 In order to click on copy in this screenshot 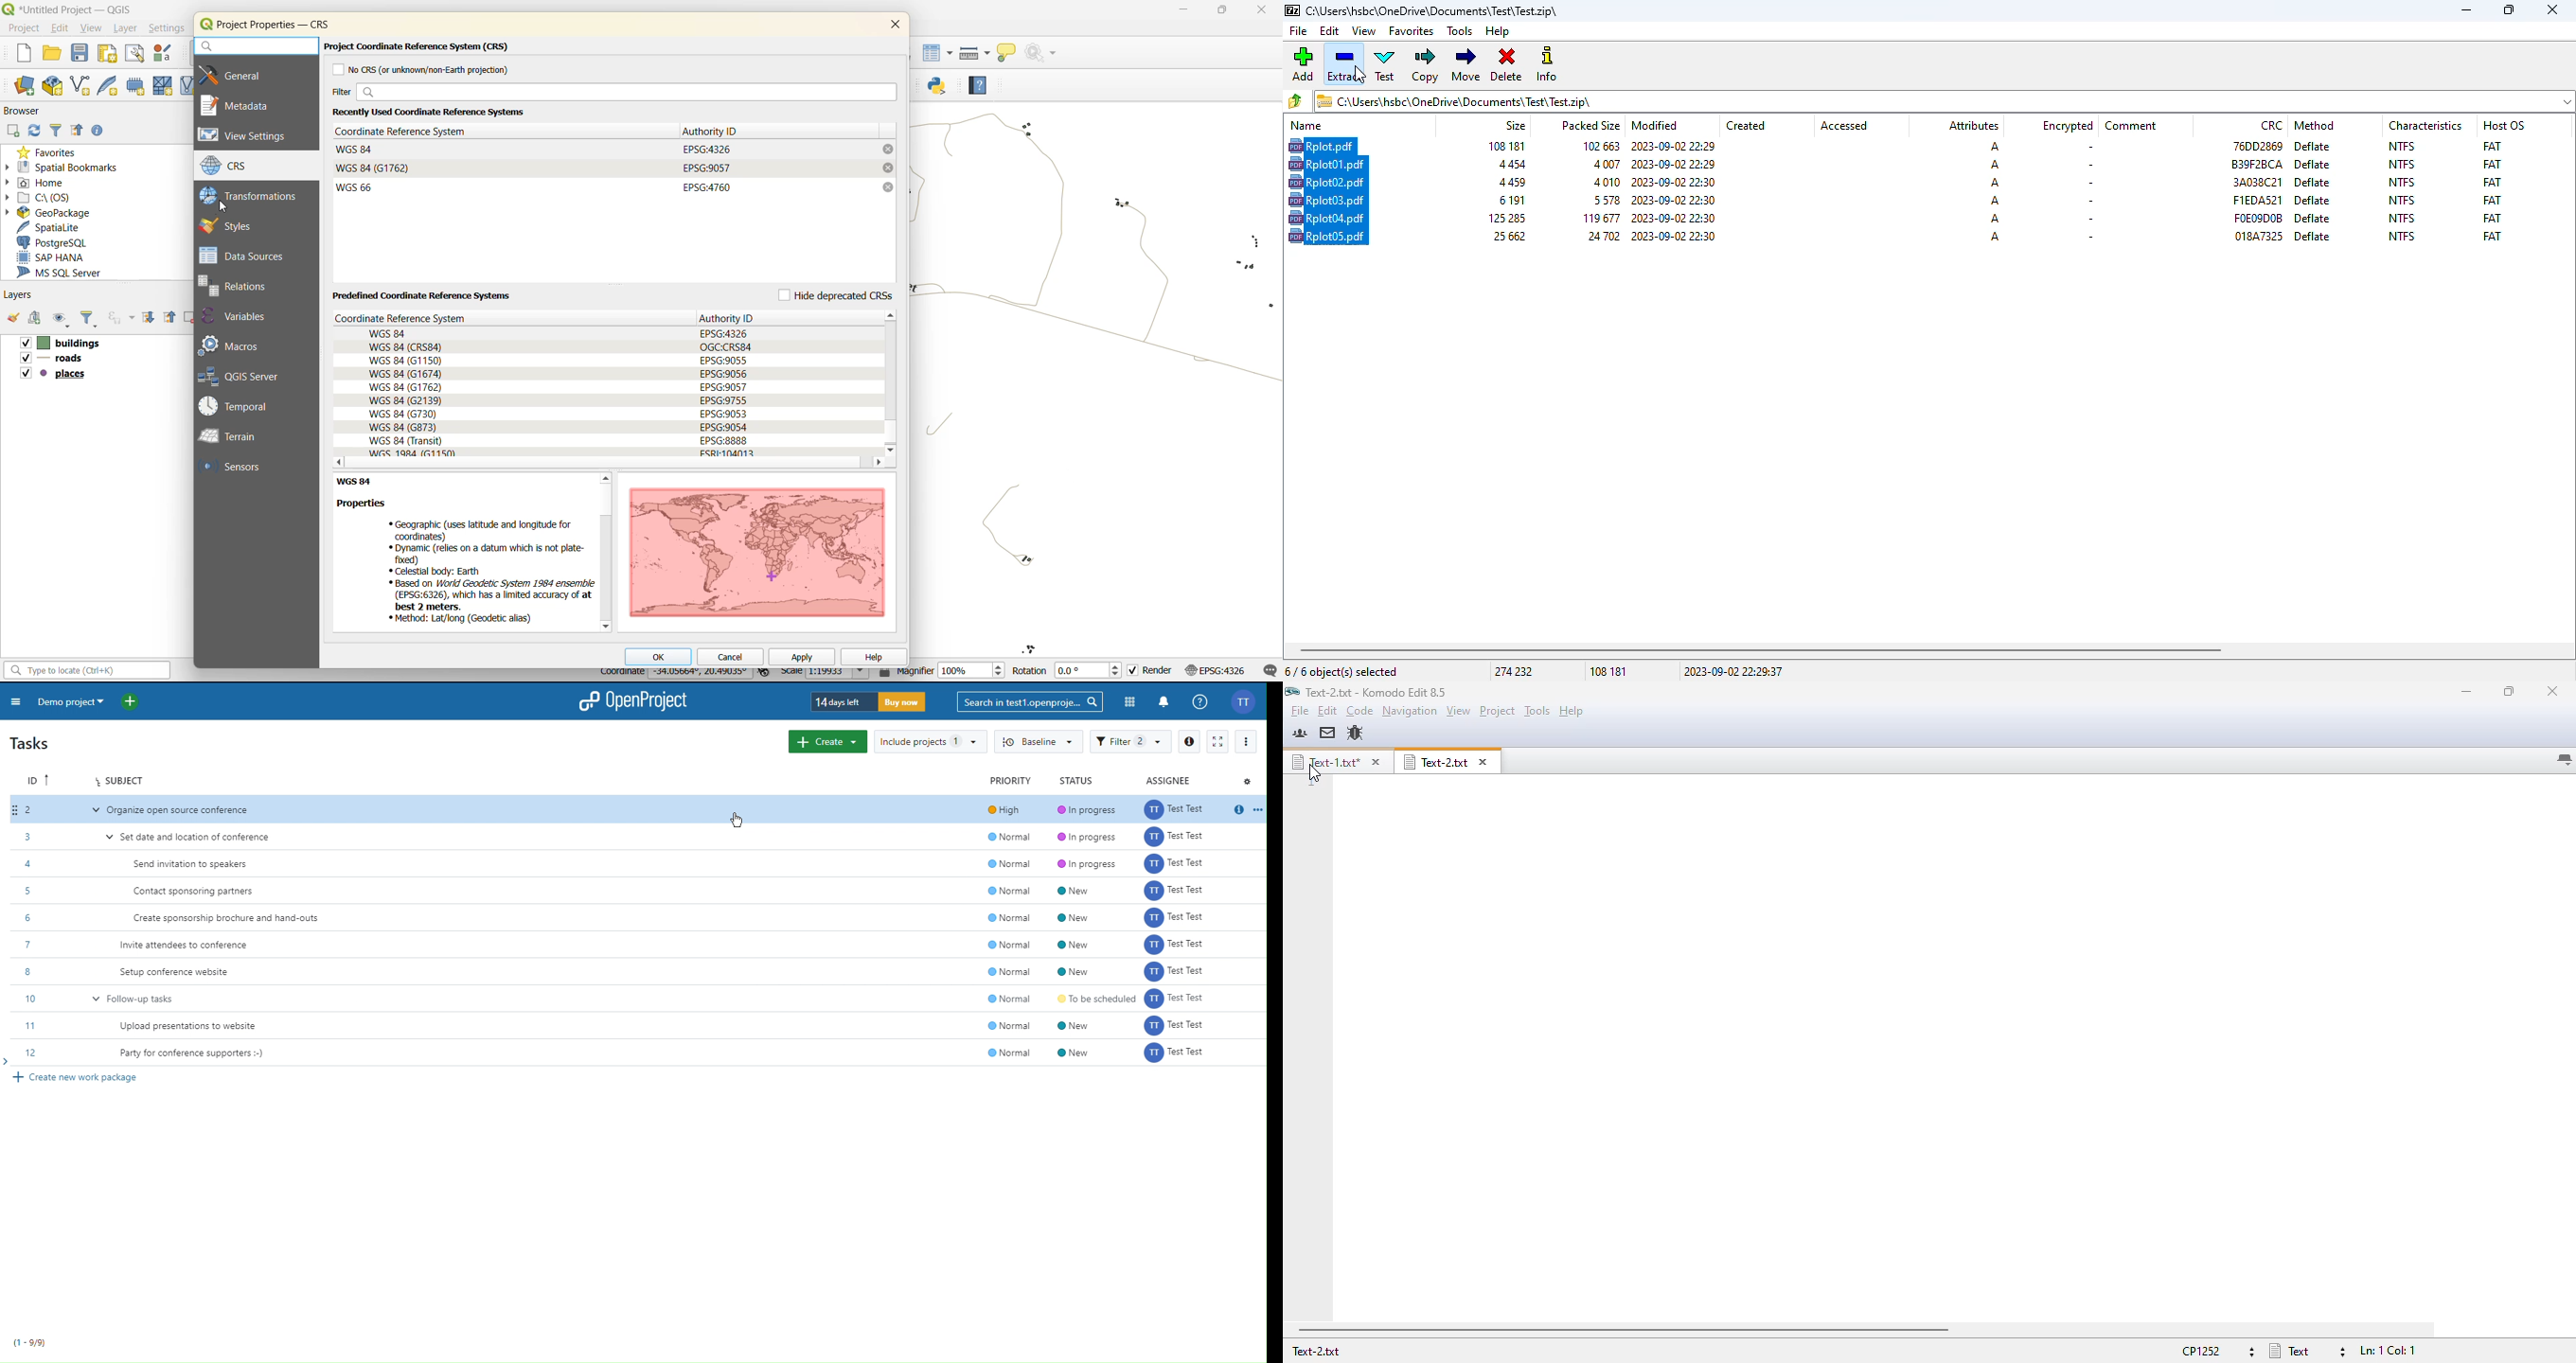, I will do `click(1427, 65)`.